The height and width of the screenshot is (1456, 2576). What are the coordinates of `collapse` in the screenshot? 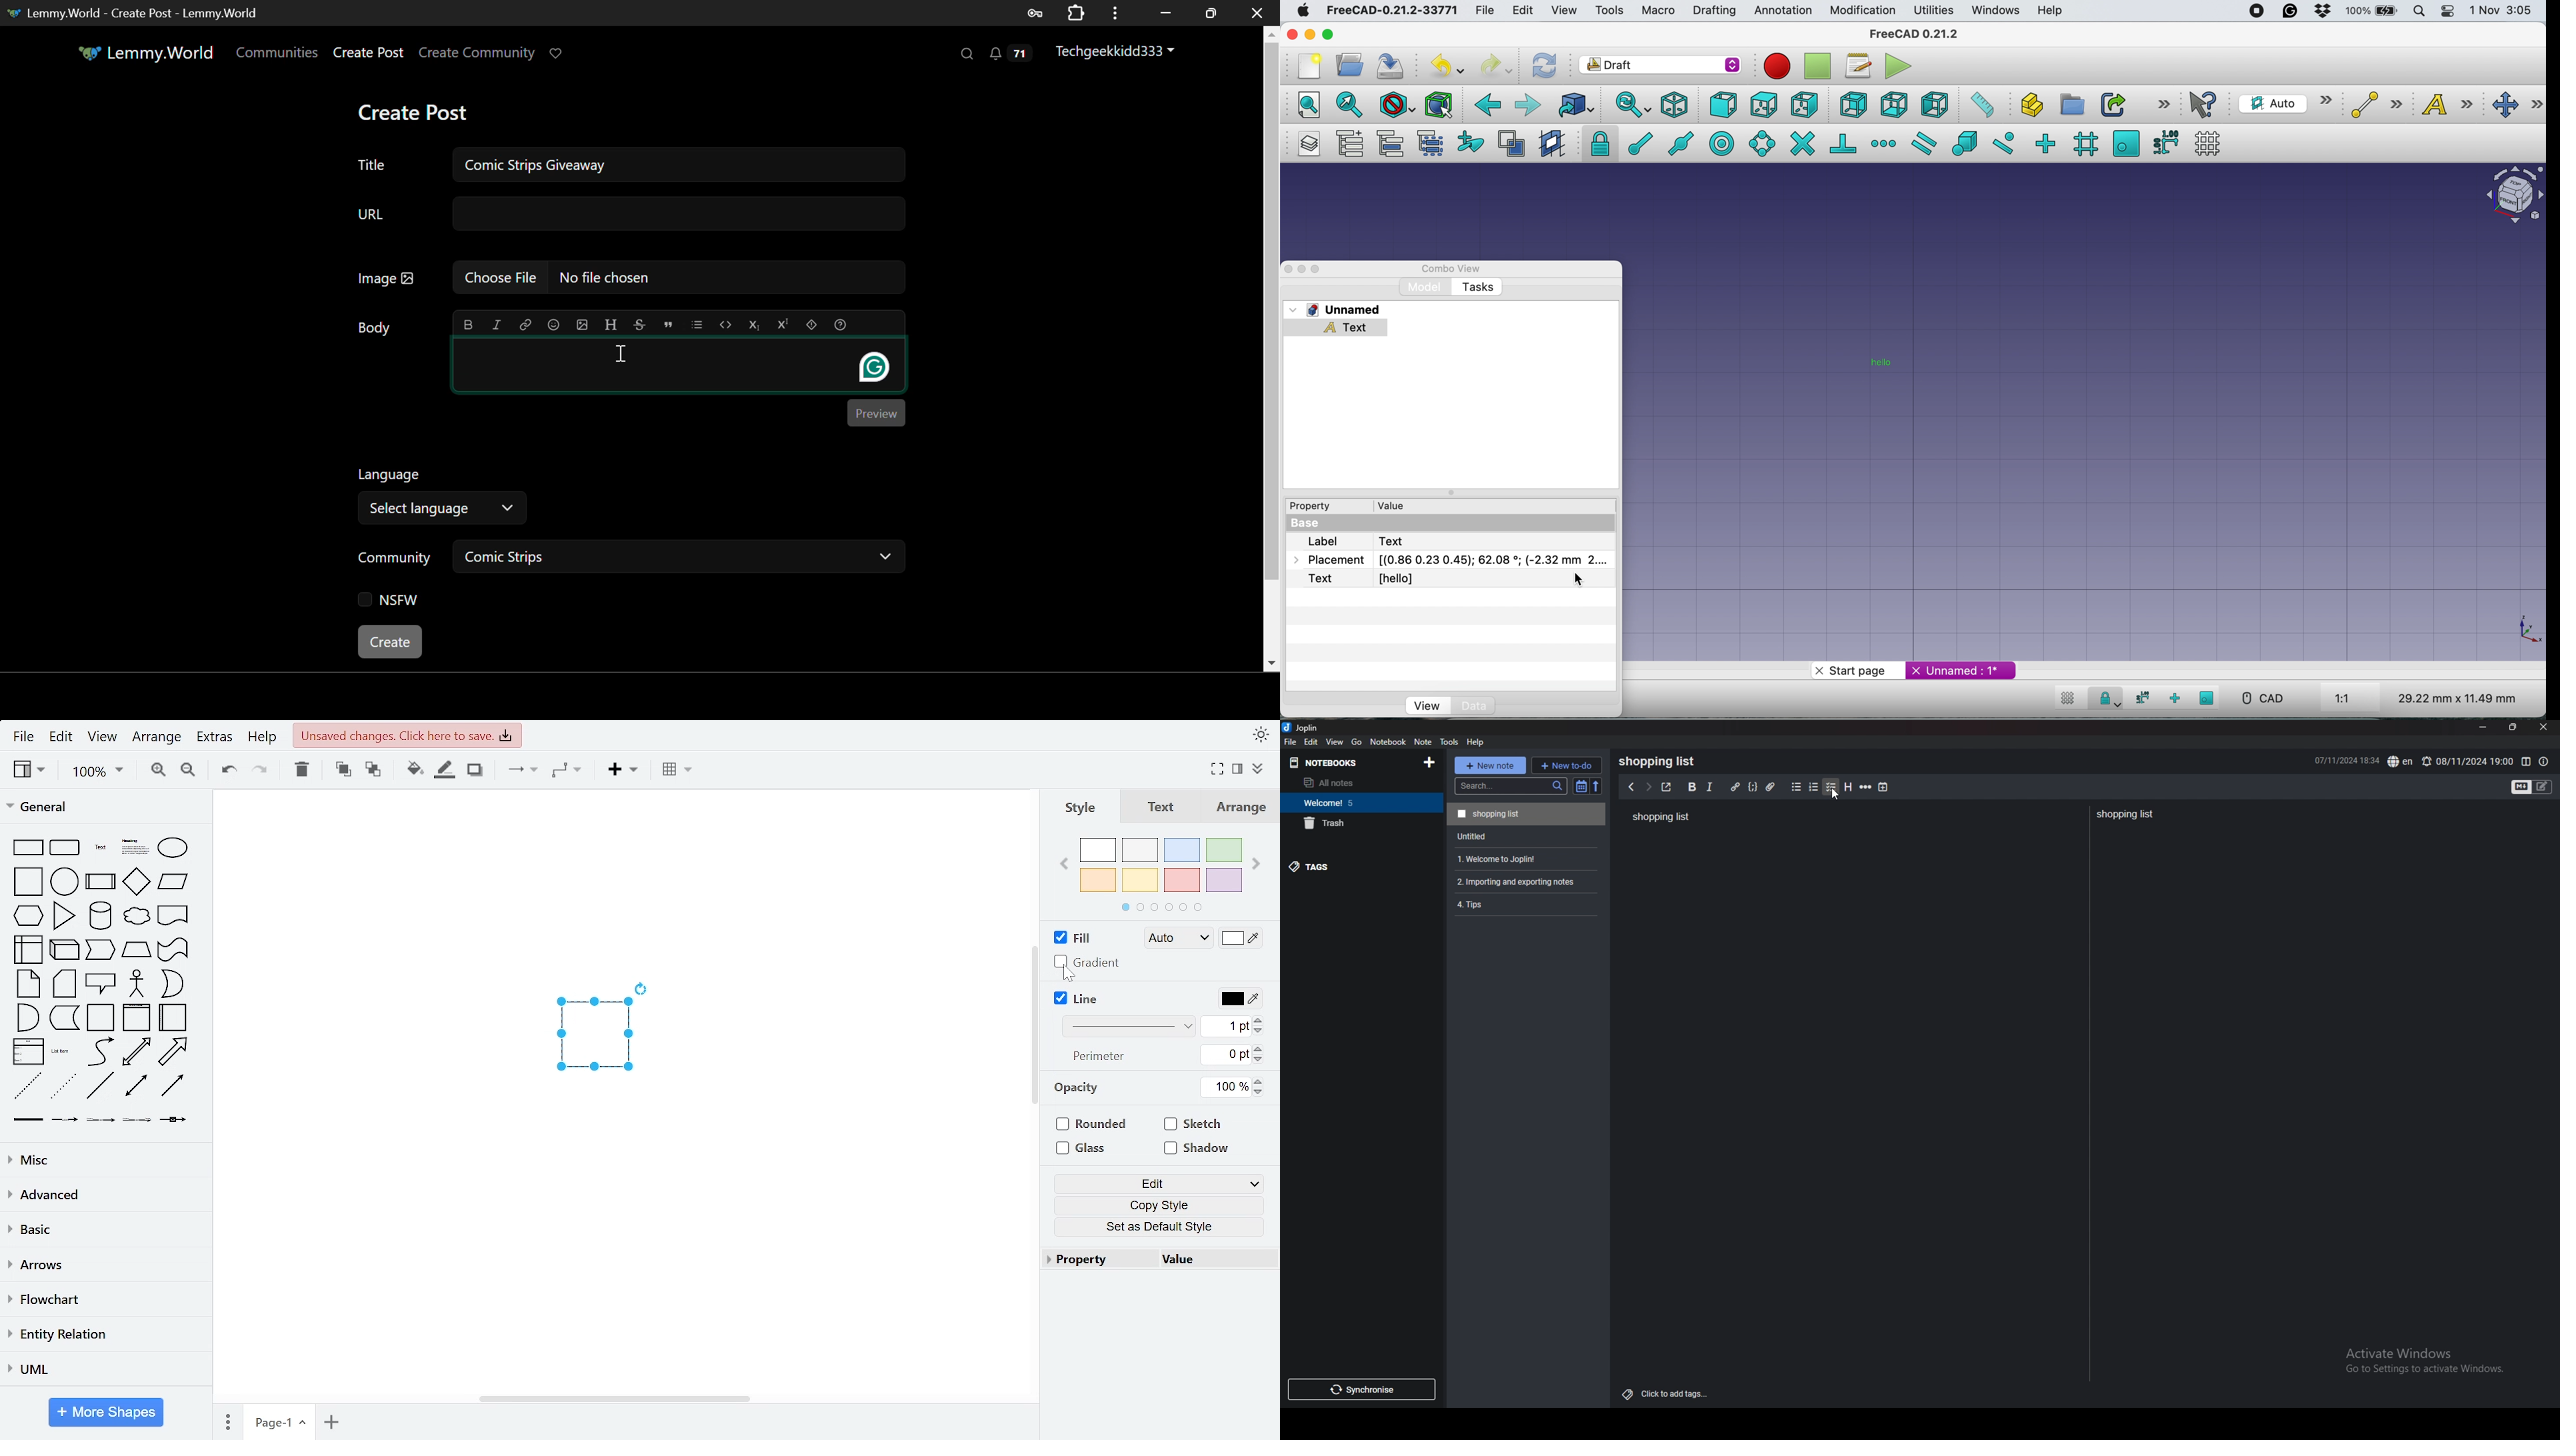 It's located at (1258, 767).